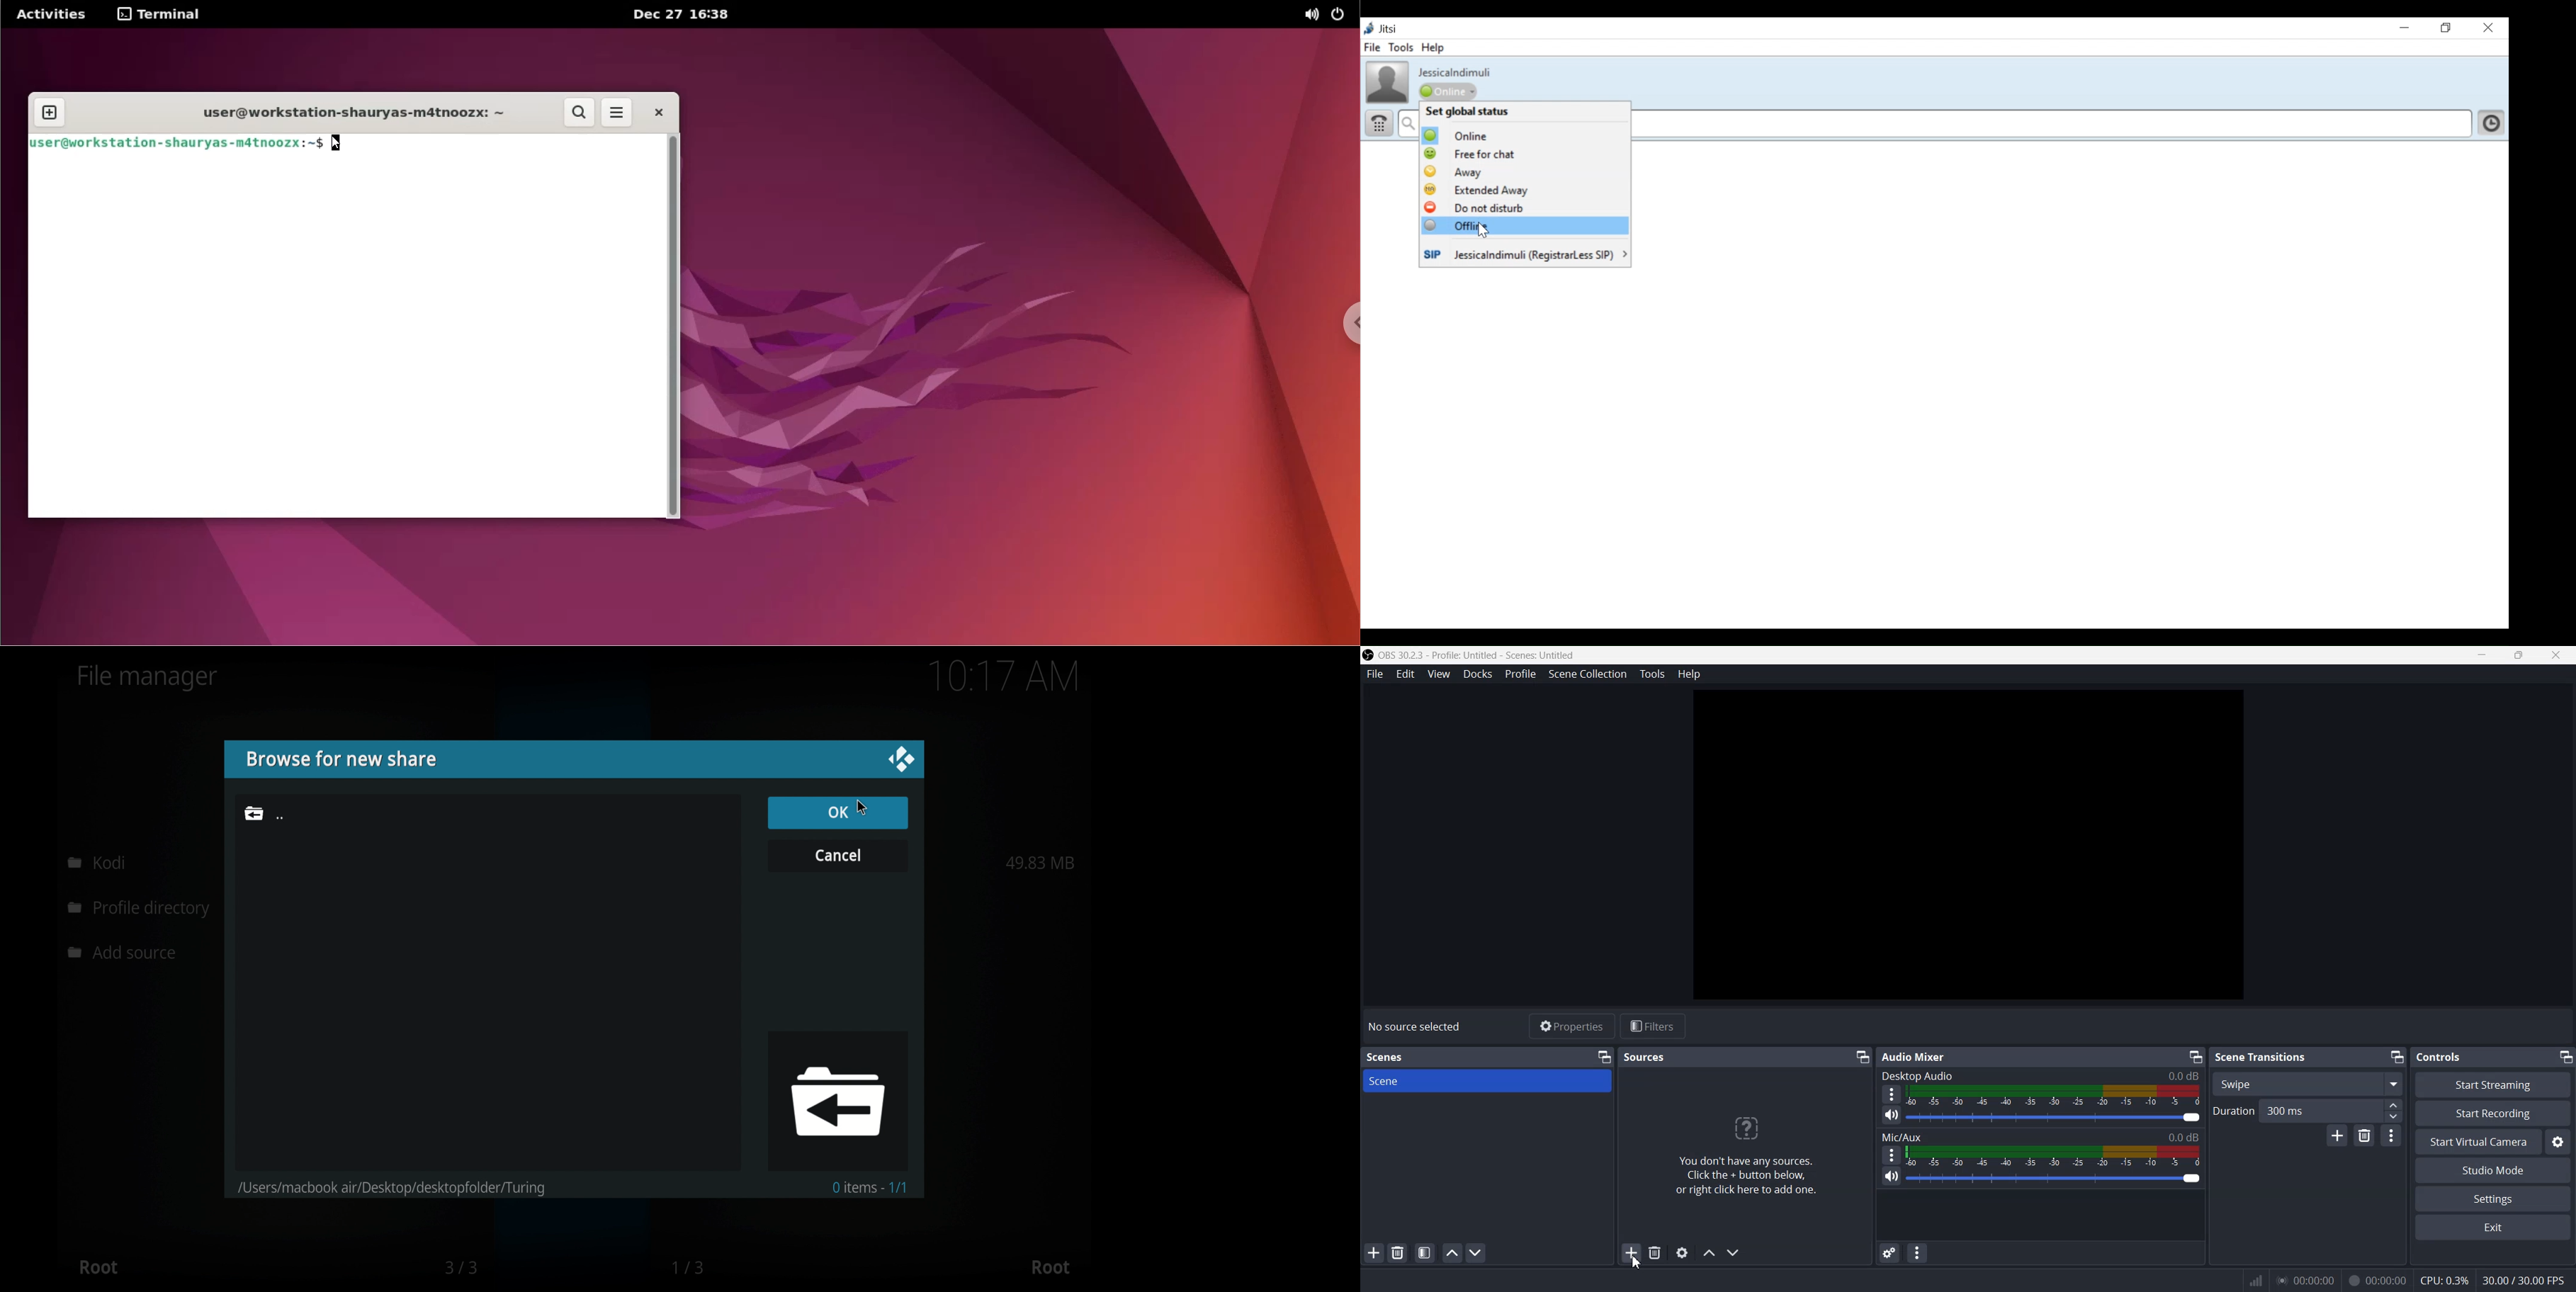 This screenshot has width=2576, height=1316. I want to click on Account, so click(1525, 254).